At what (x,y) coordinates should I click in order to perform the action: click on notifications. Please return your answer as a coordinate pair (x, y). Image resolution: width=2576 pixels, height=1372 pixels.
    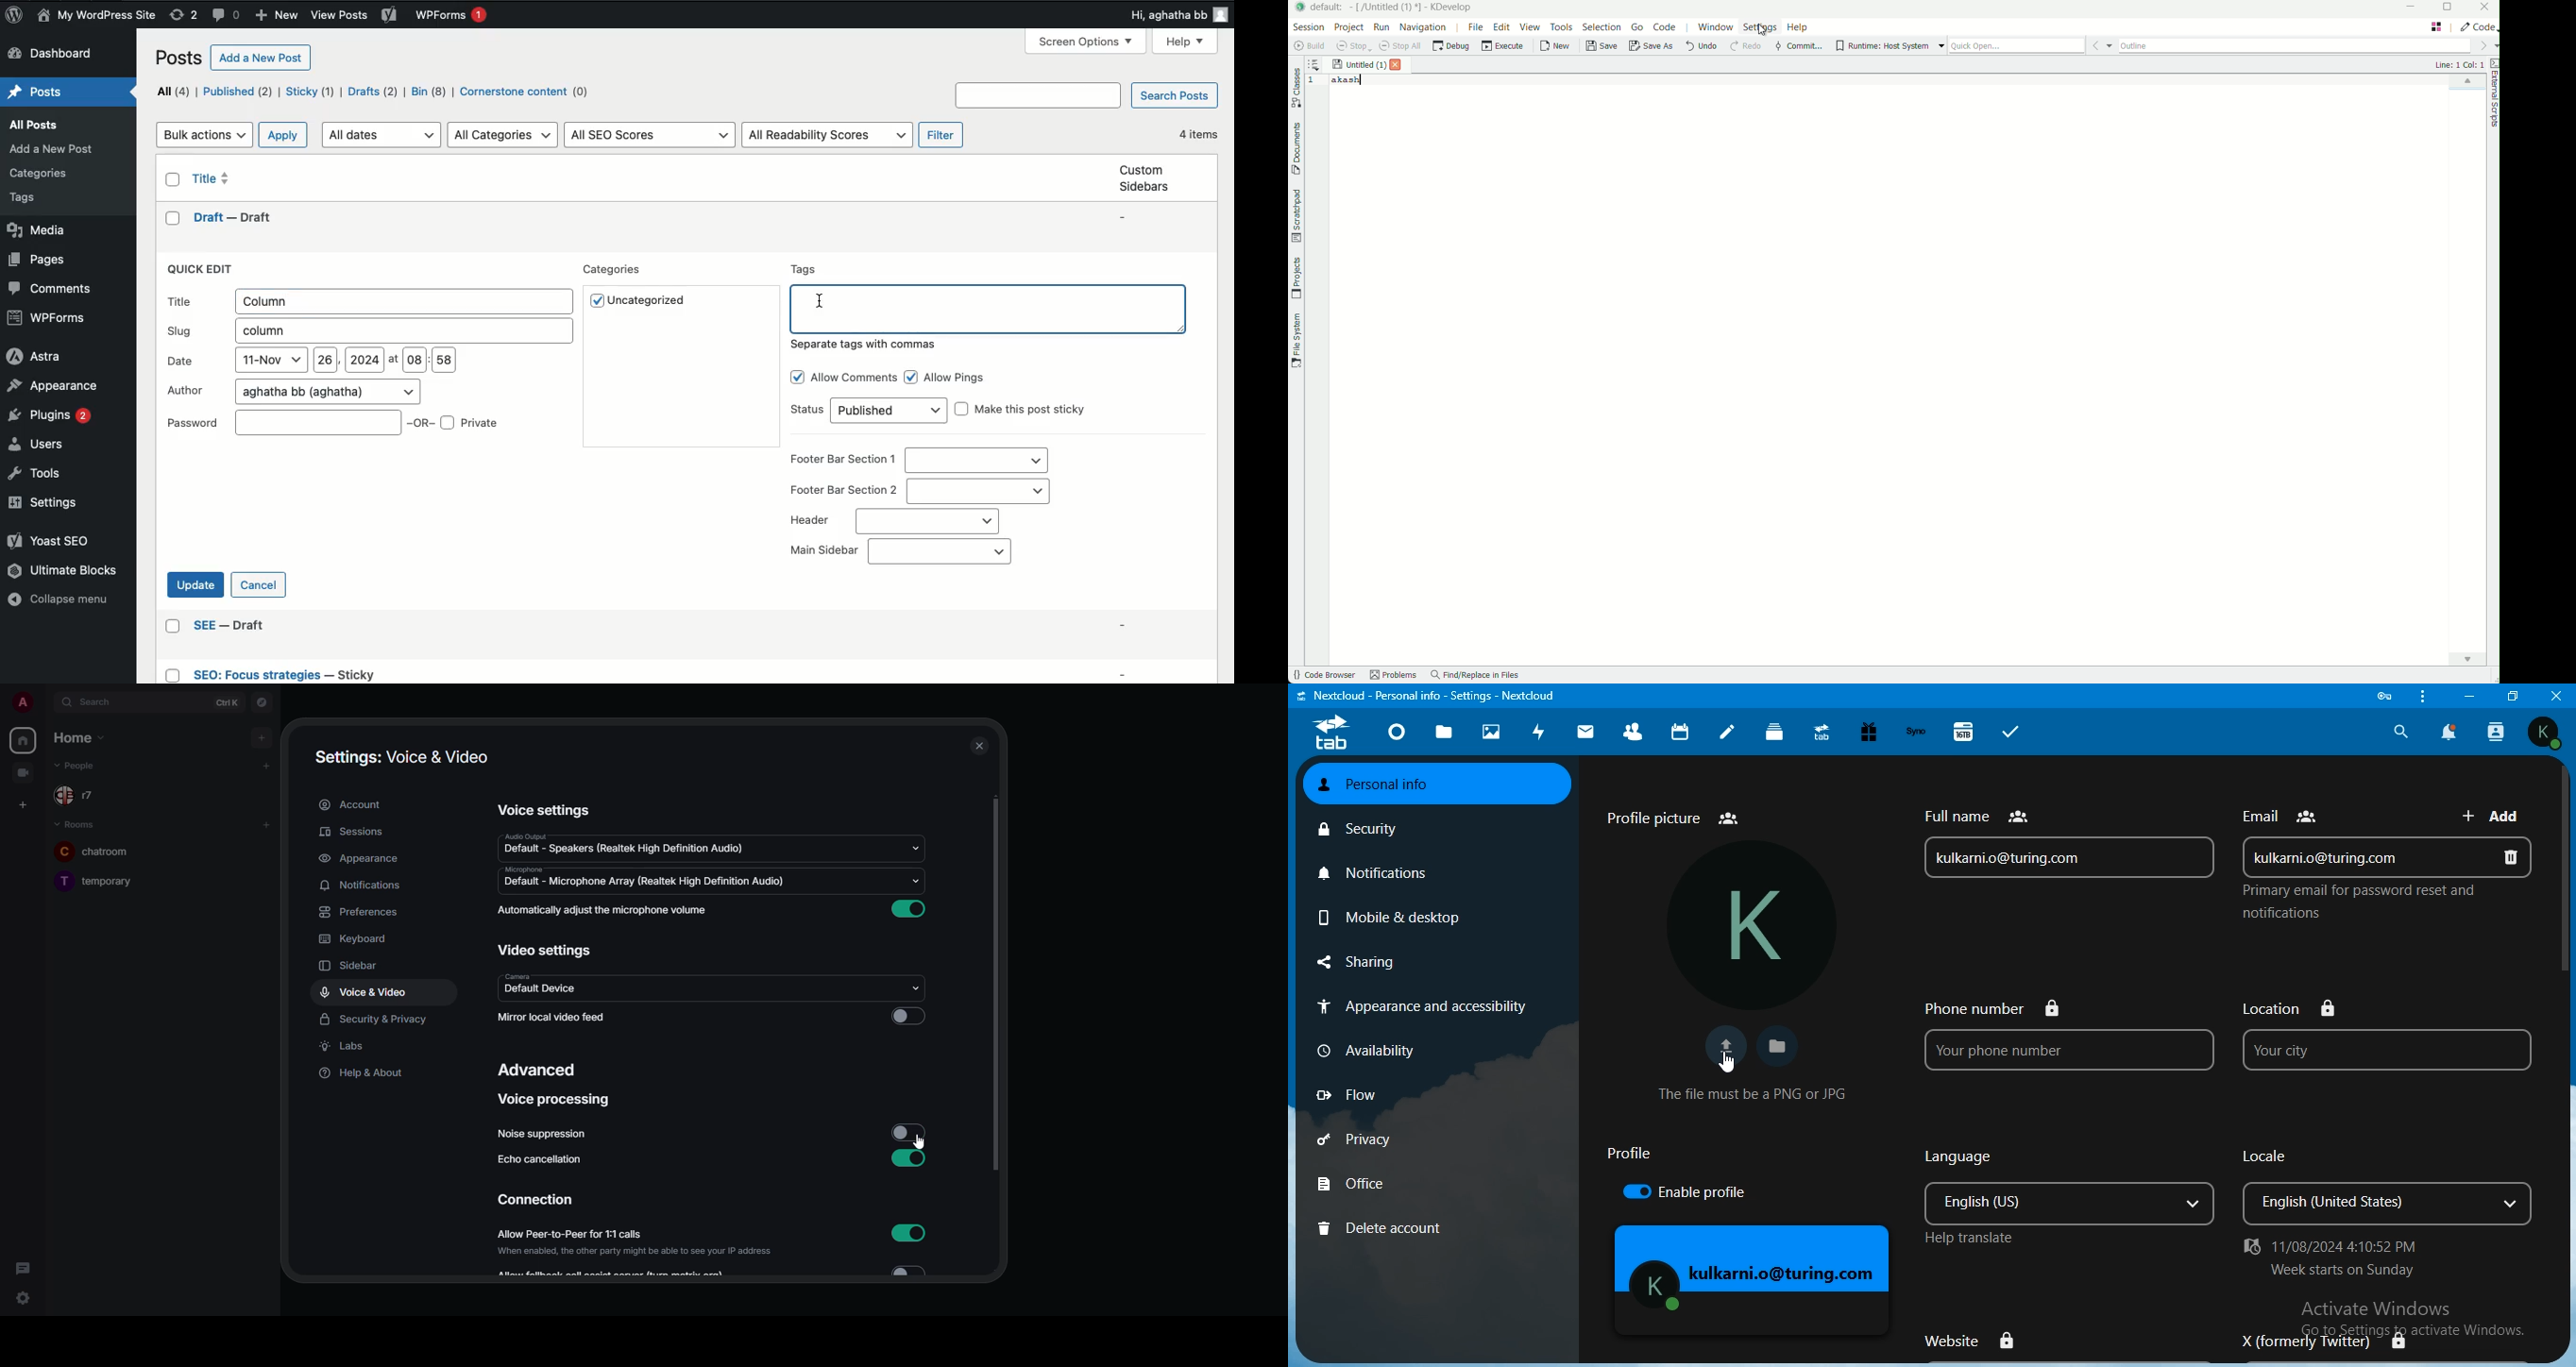
    Looking at the image, I should click on (365, 887).